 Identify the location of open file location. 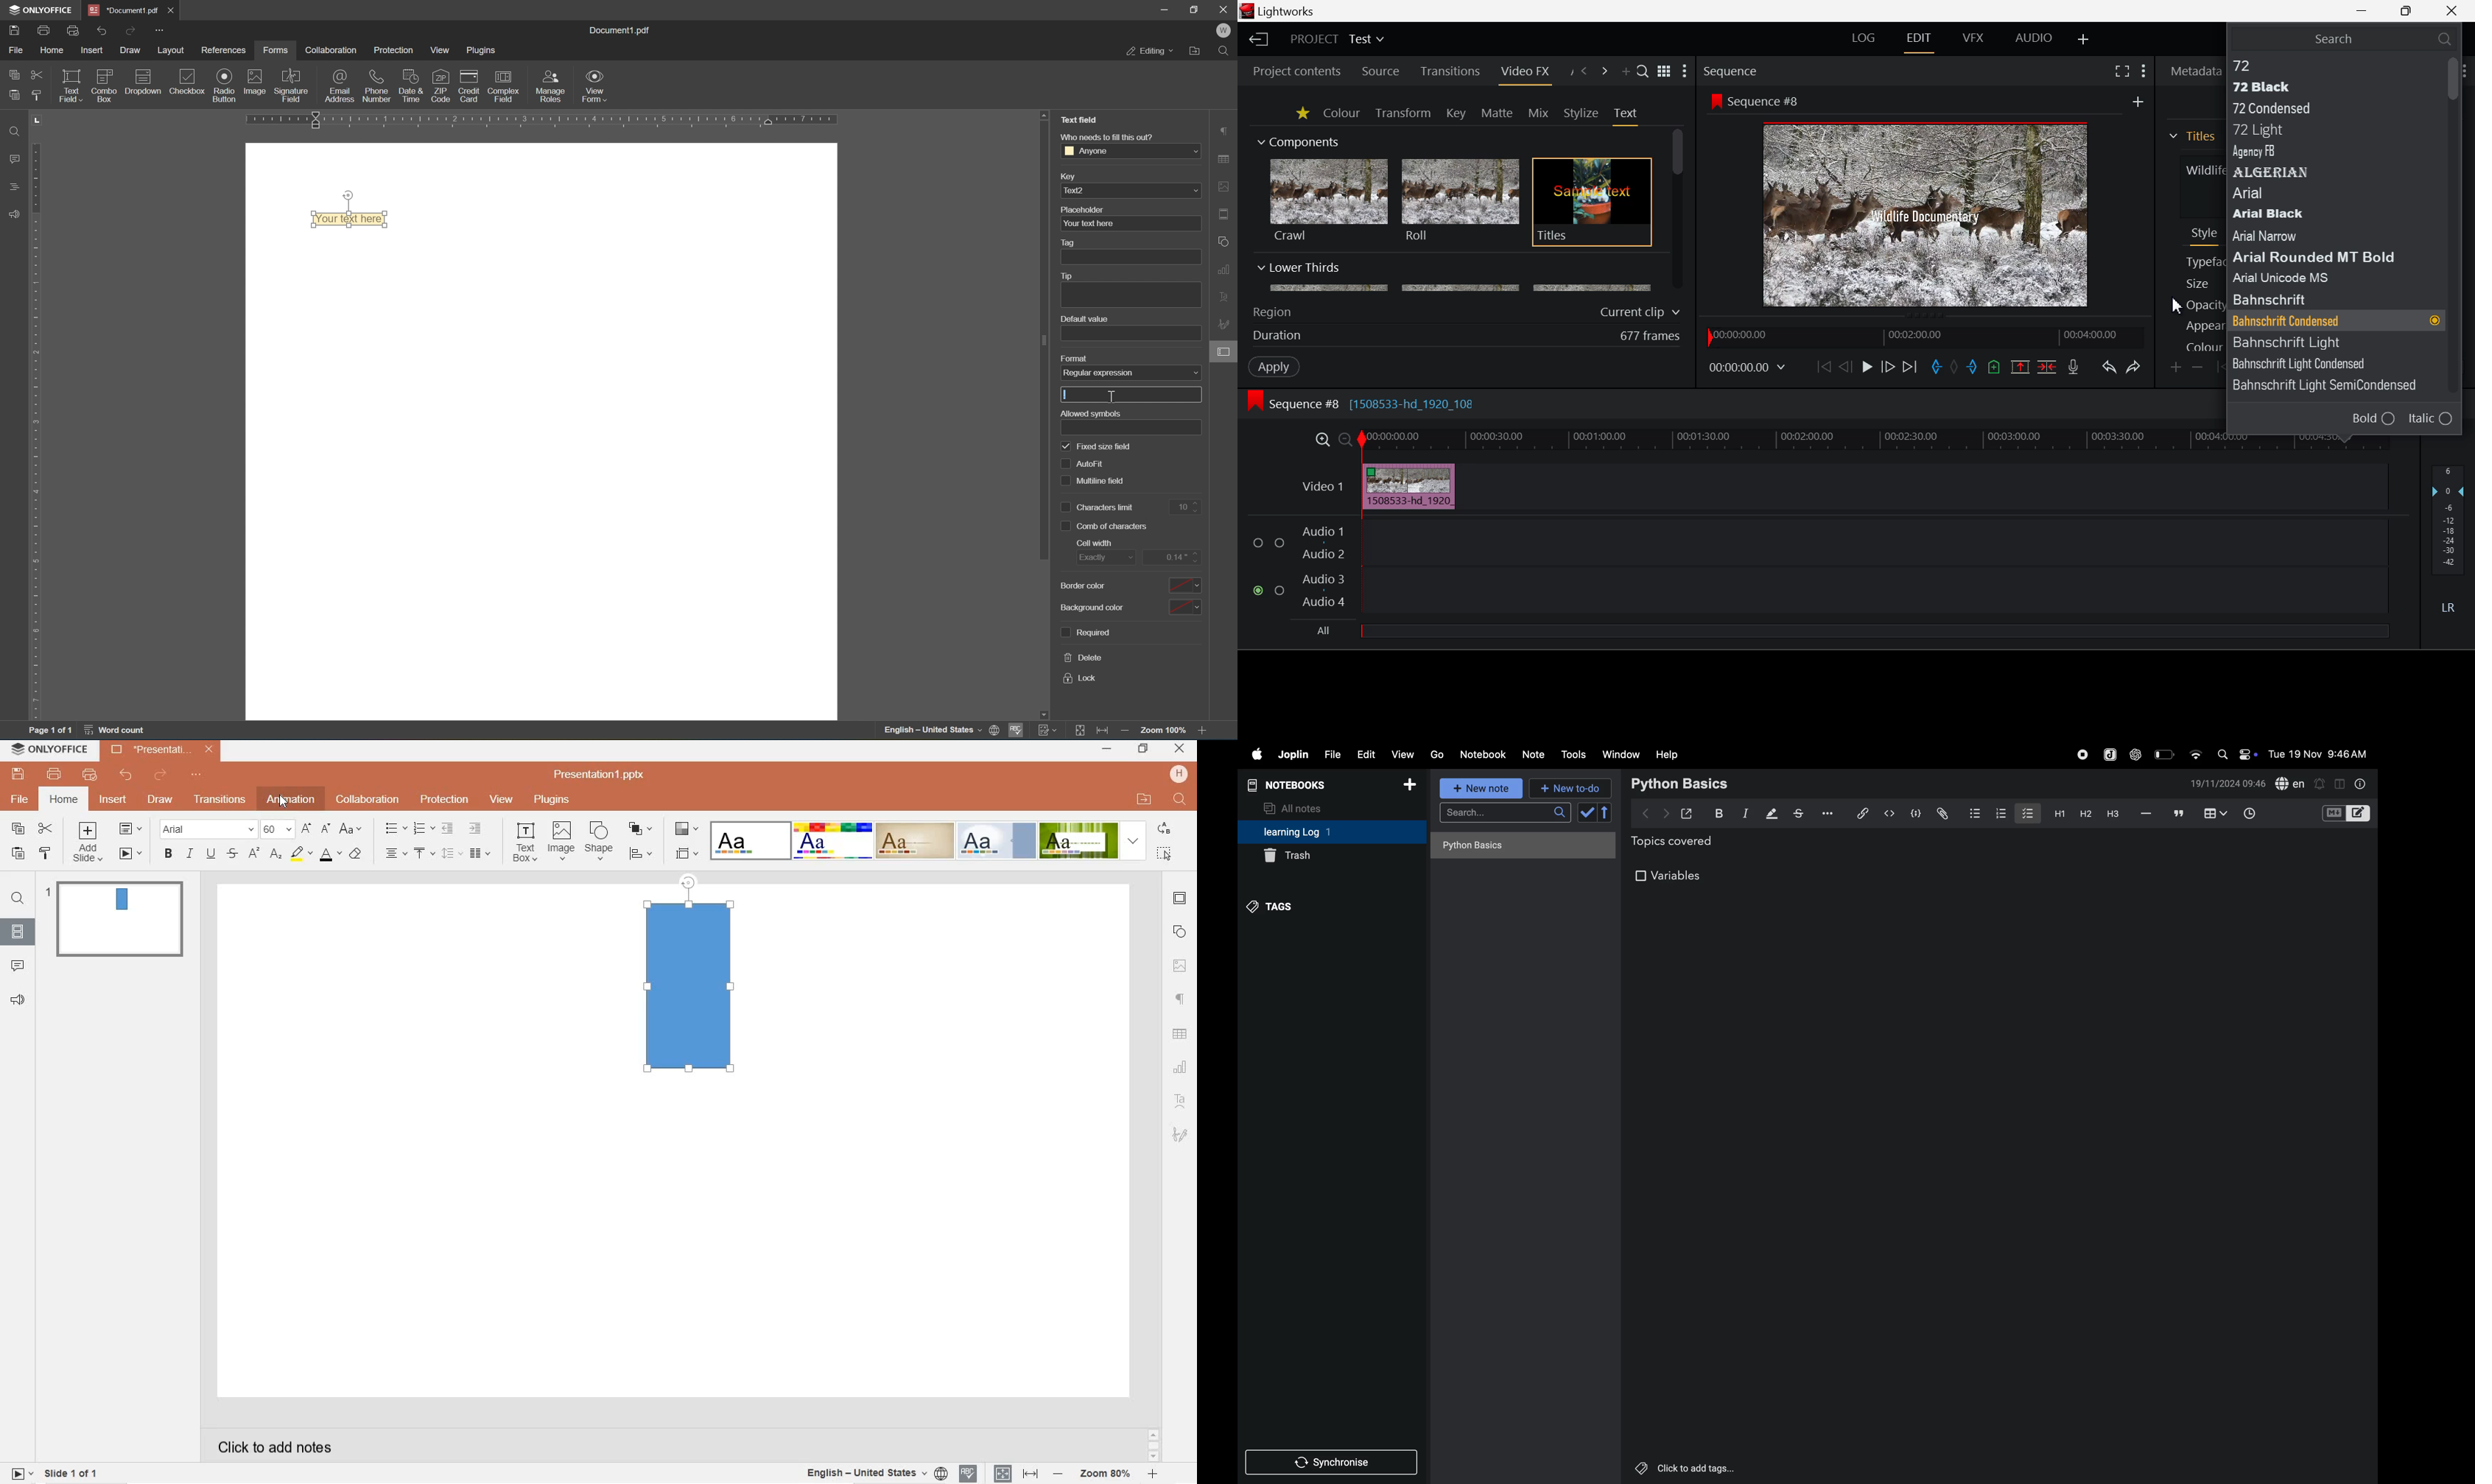
(1196, 52).